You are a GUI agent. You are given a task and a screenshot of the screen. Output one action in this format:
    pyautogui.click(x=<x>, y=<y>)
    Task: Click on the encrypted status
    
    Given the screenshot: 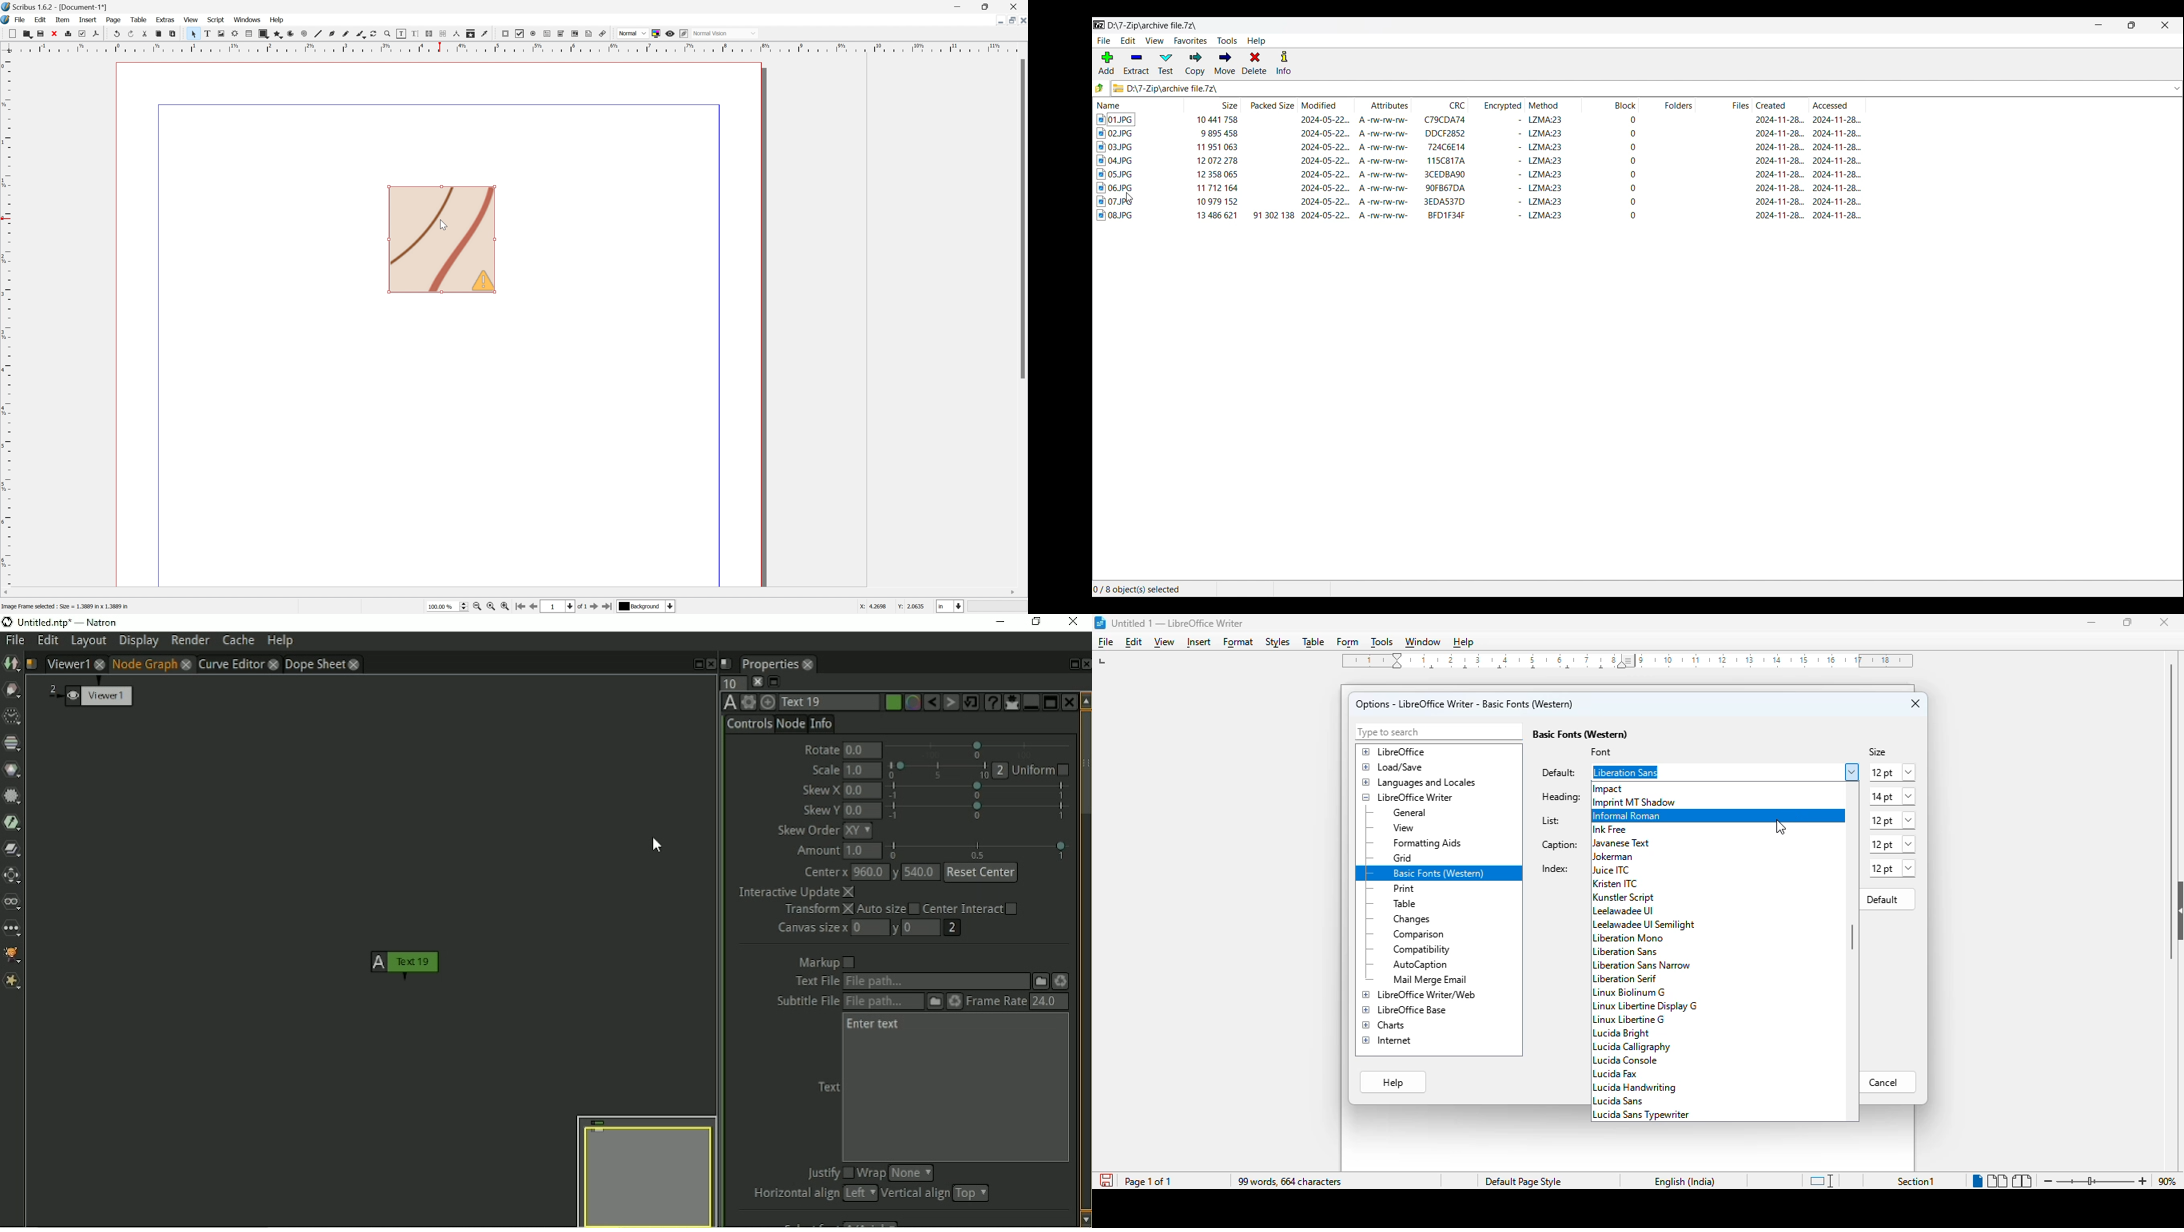 What is the action you would take?
    pyautogui.click(x=1517, y=201)
    